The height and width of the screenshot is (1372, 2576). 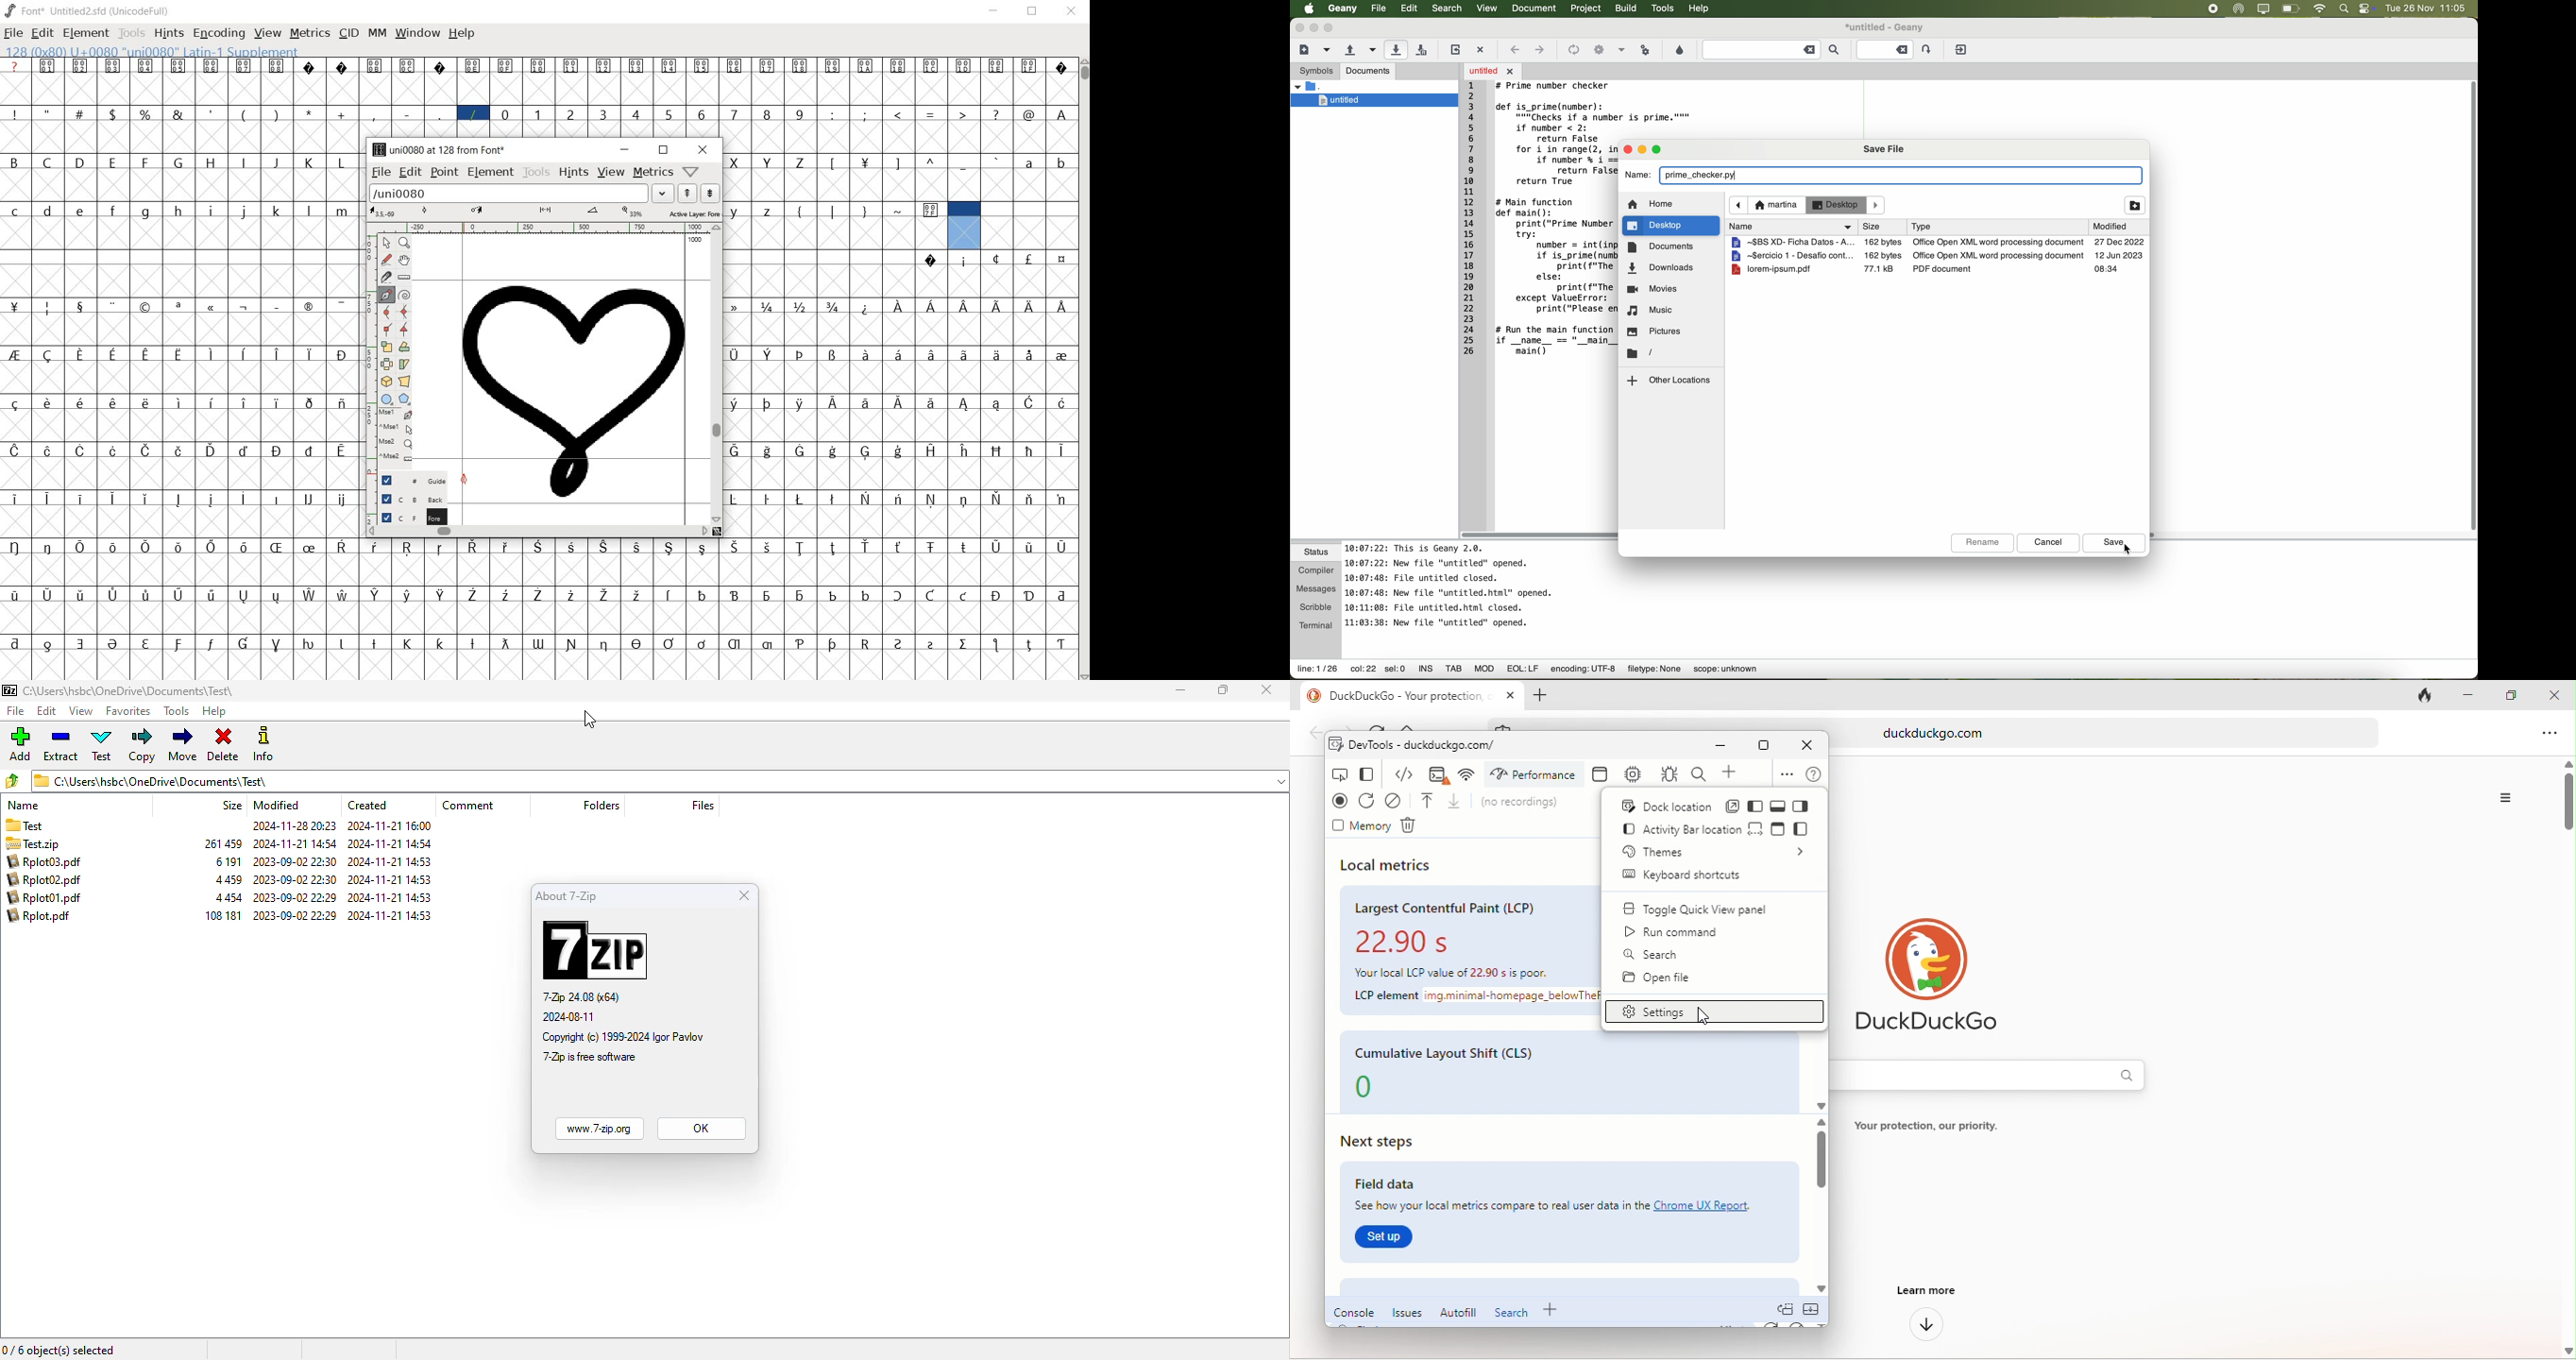 I want to click on glyph, so click(x=244, y=547).